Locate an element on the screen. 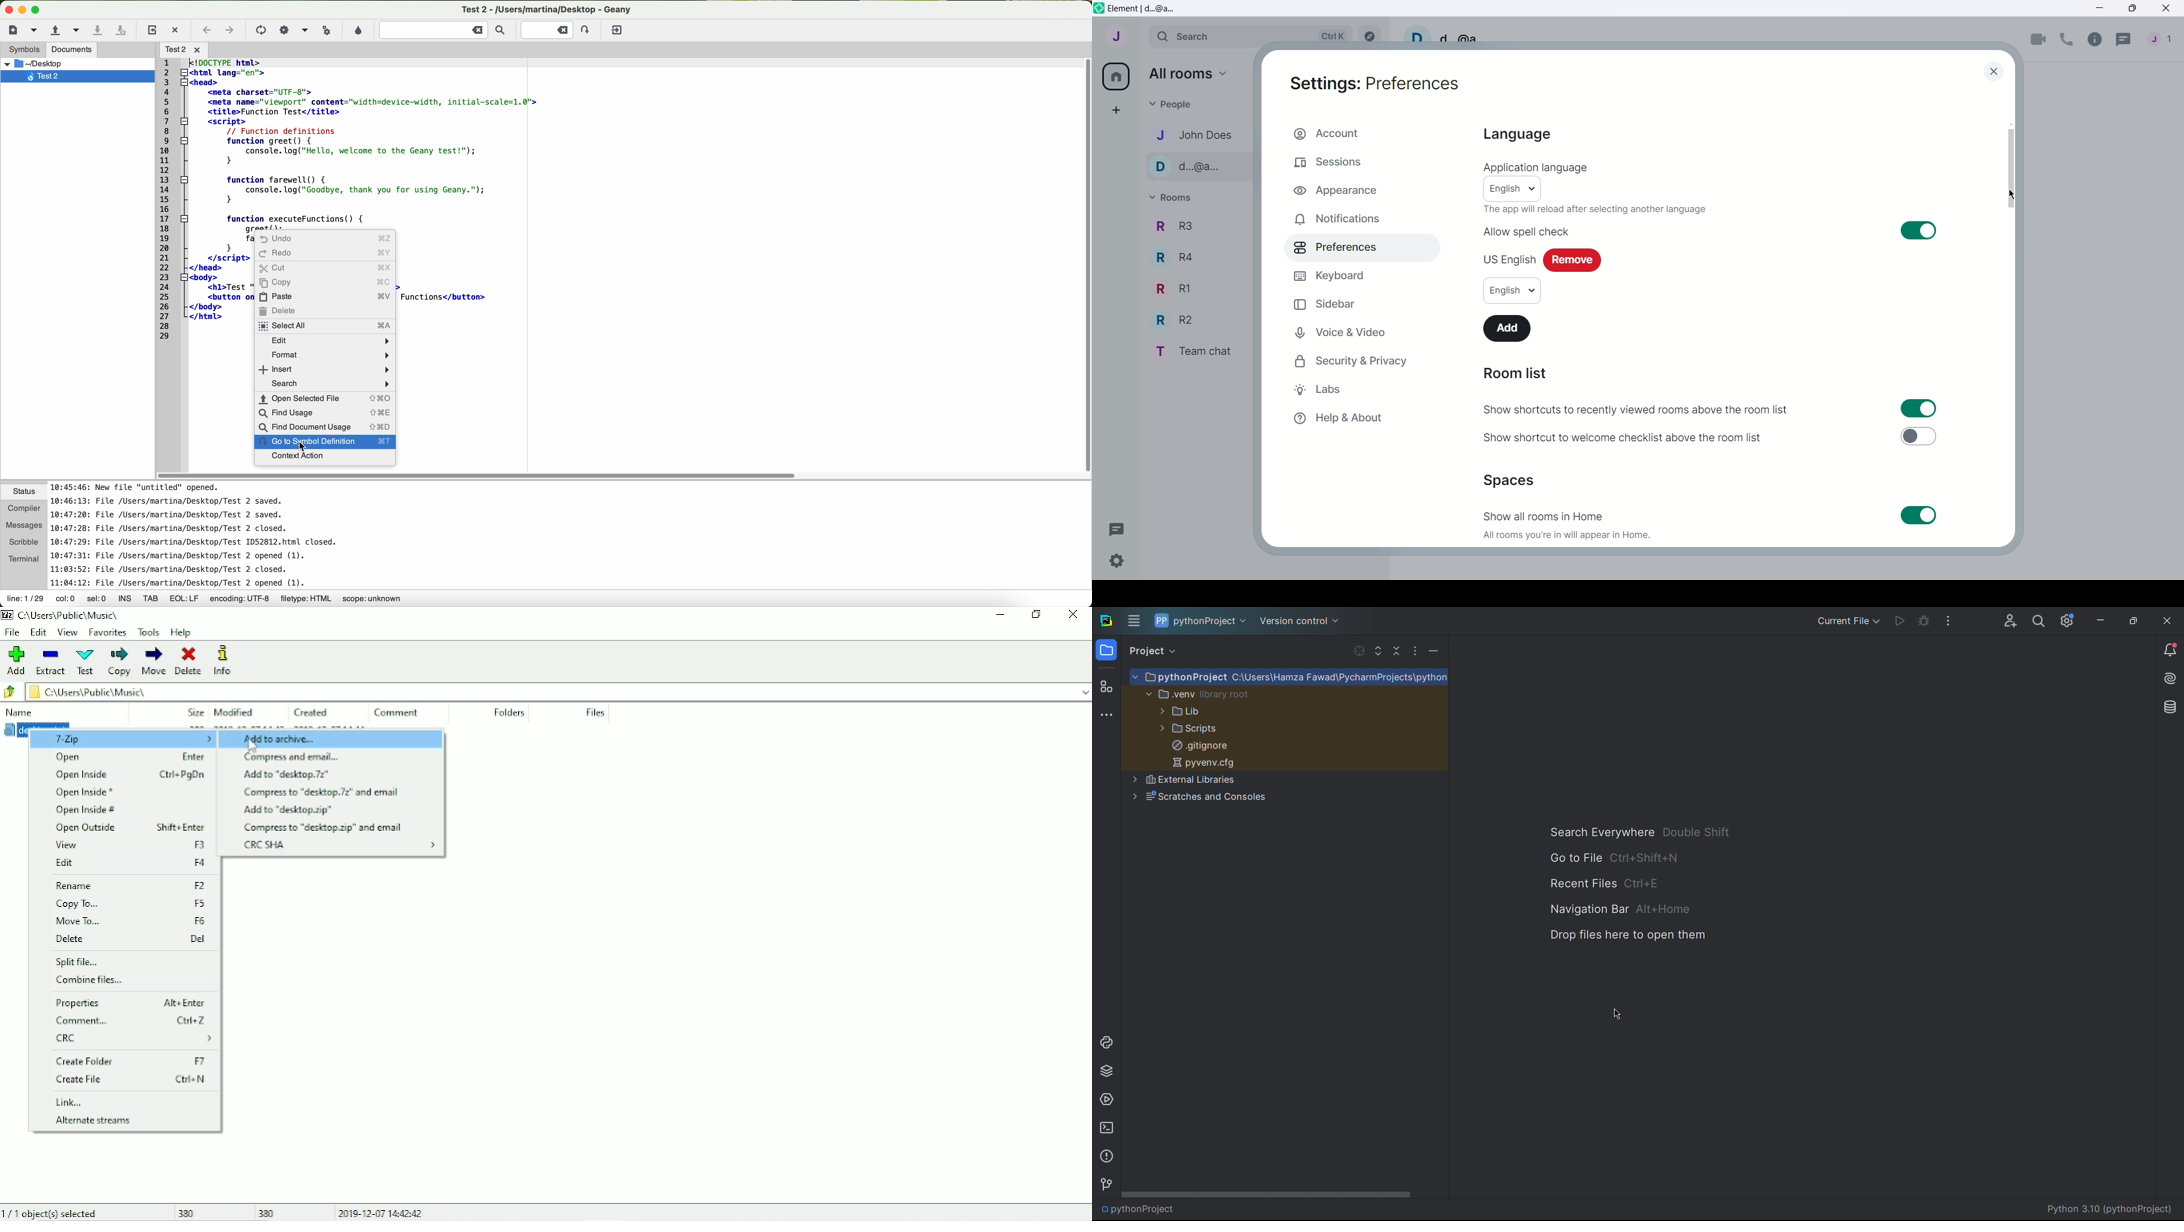 This screenshot has height=1232, width=2184. insert is located at coordinates (323, 369).